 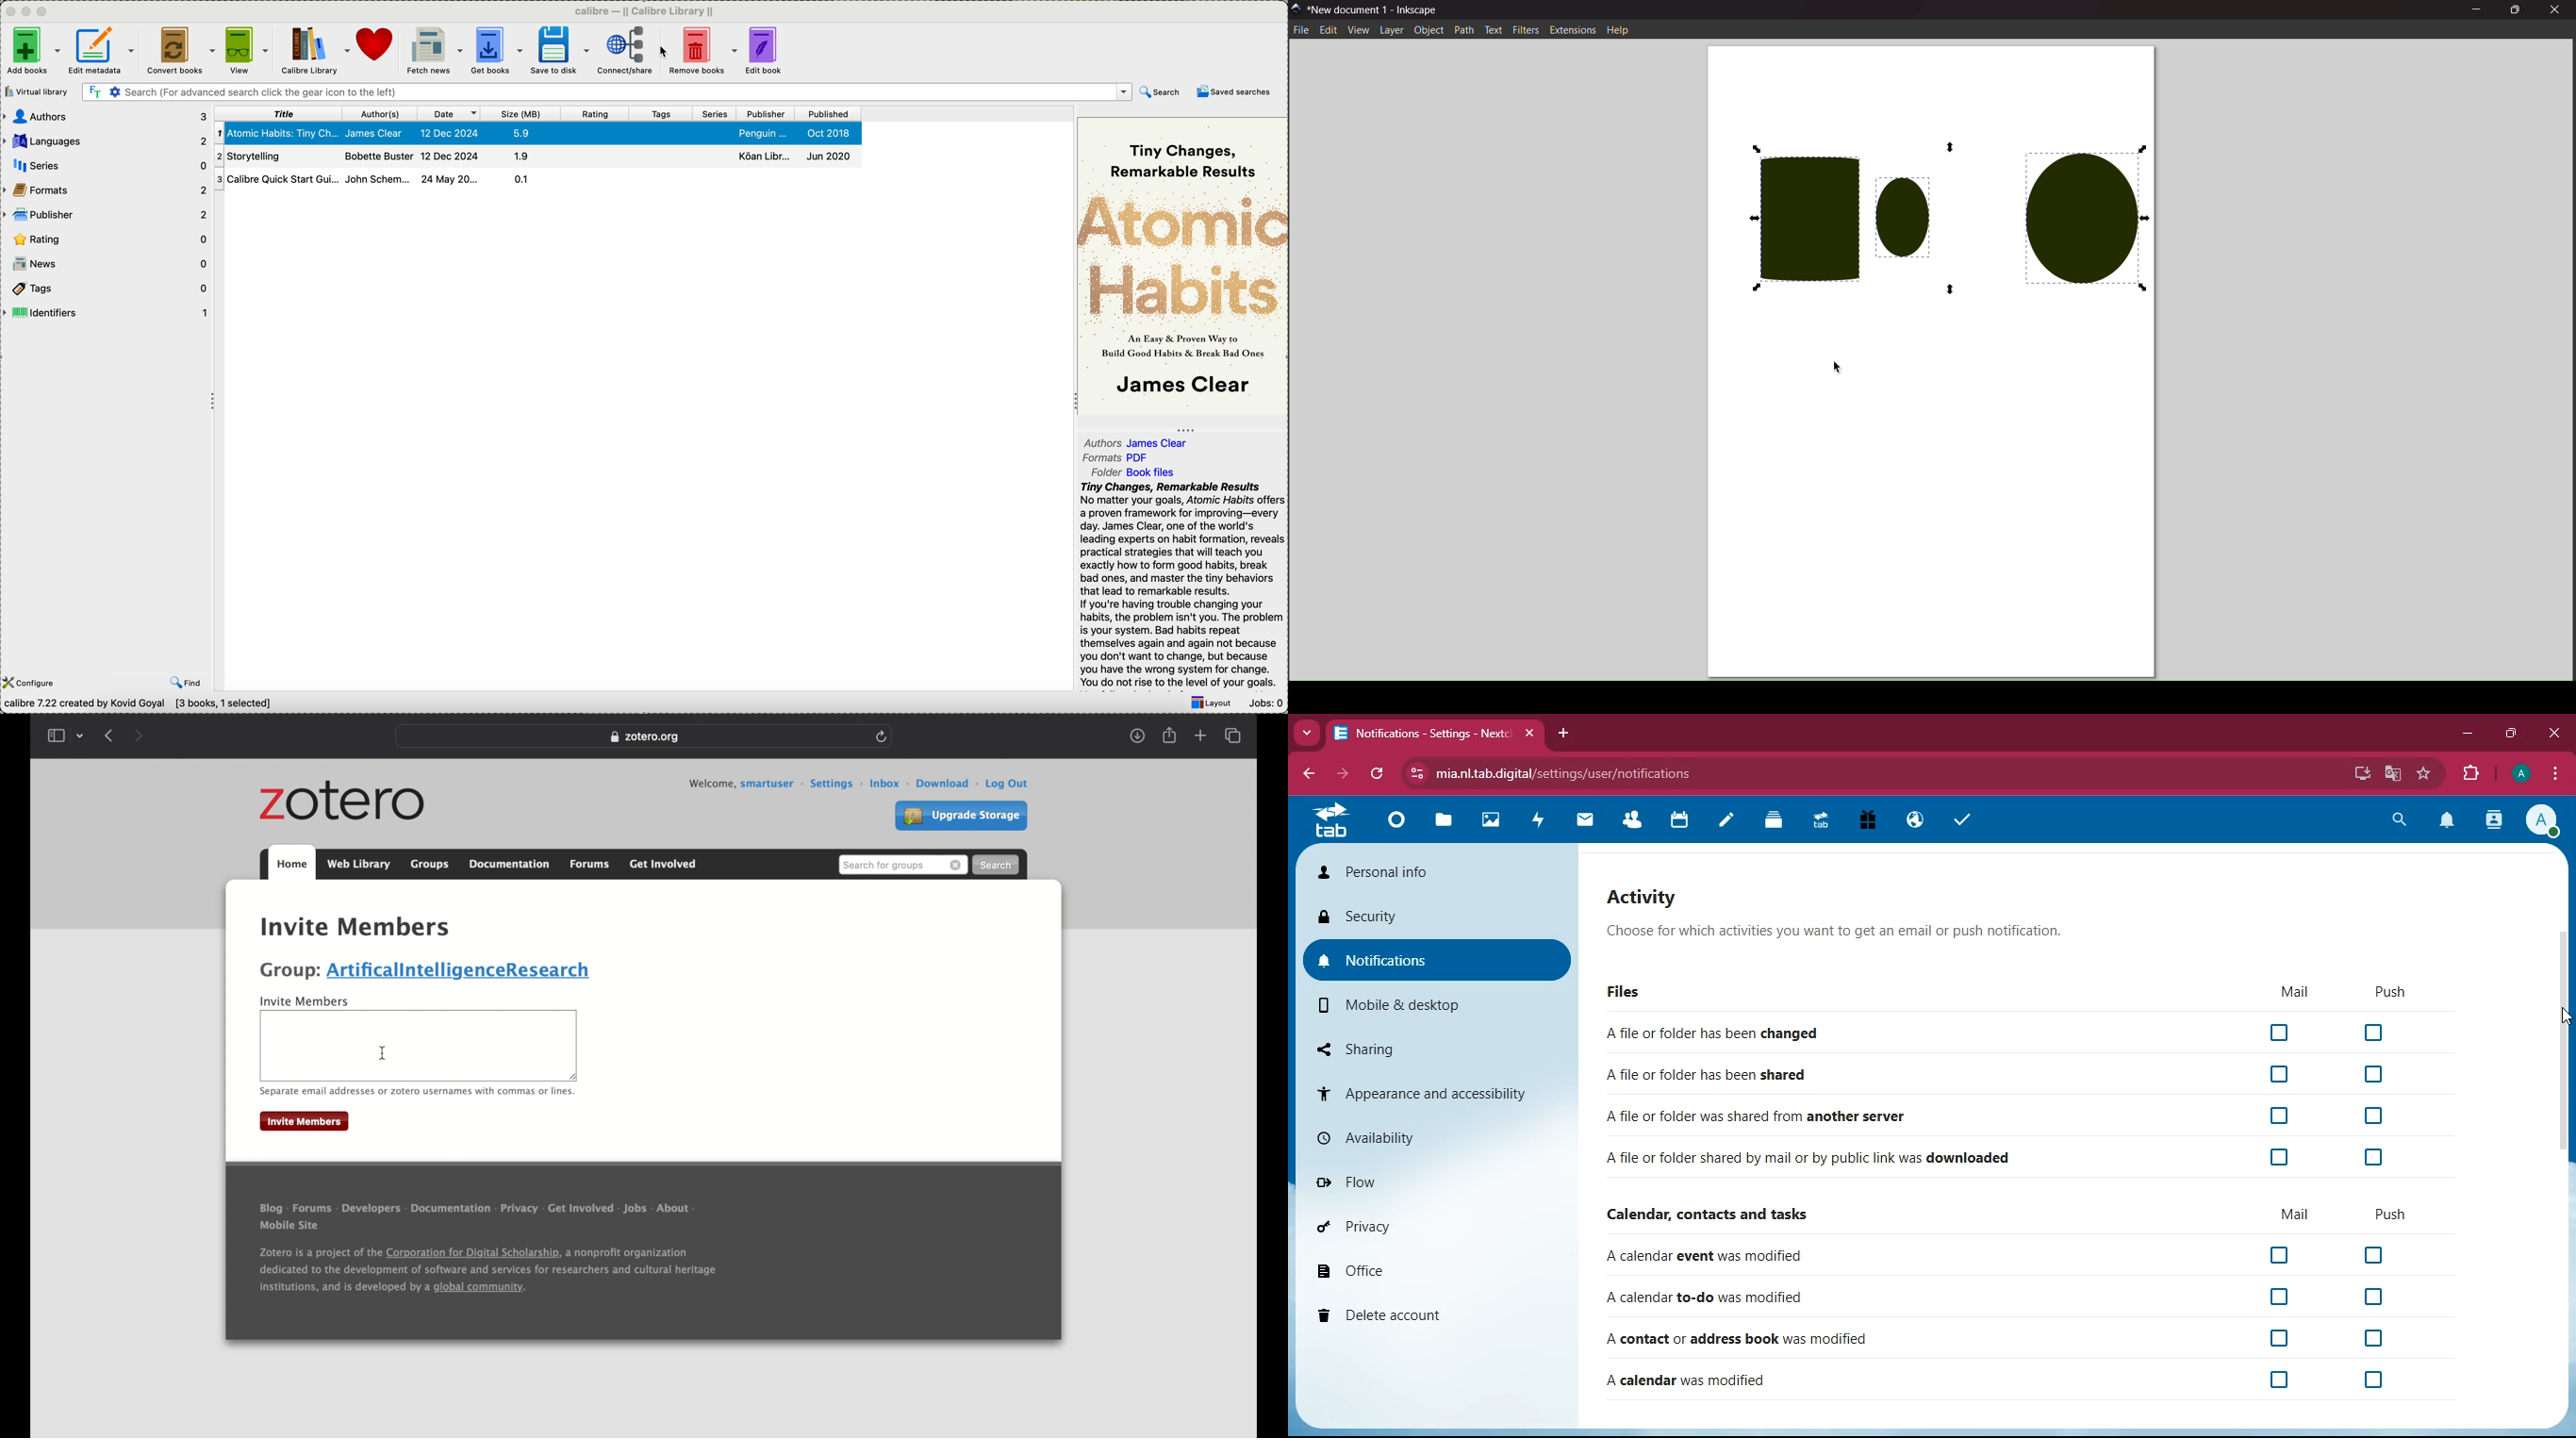 I want to click on notes, so click(x=1729, y=823).